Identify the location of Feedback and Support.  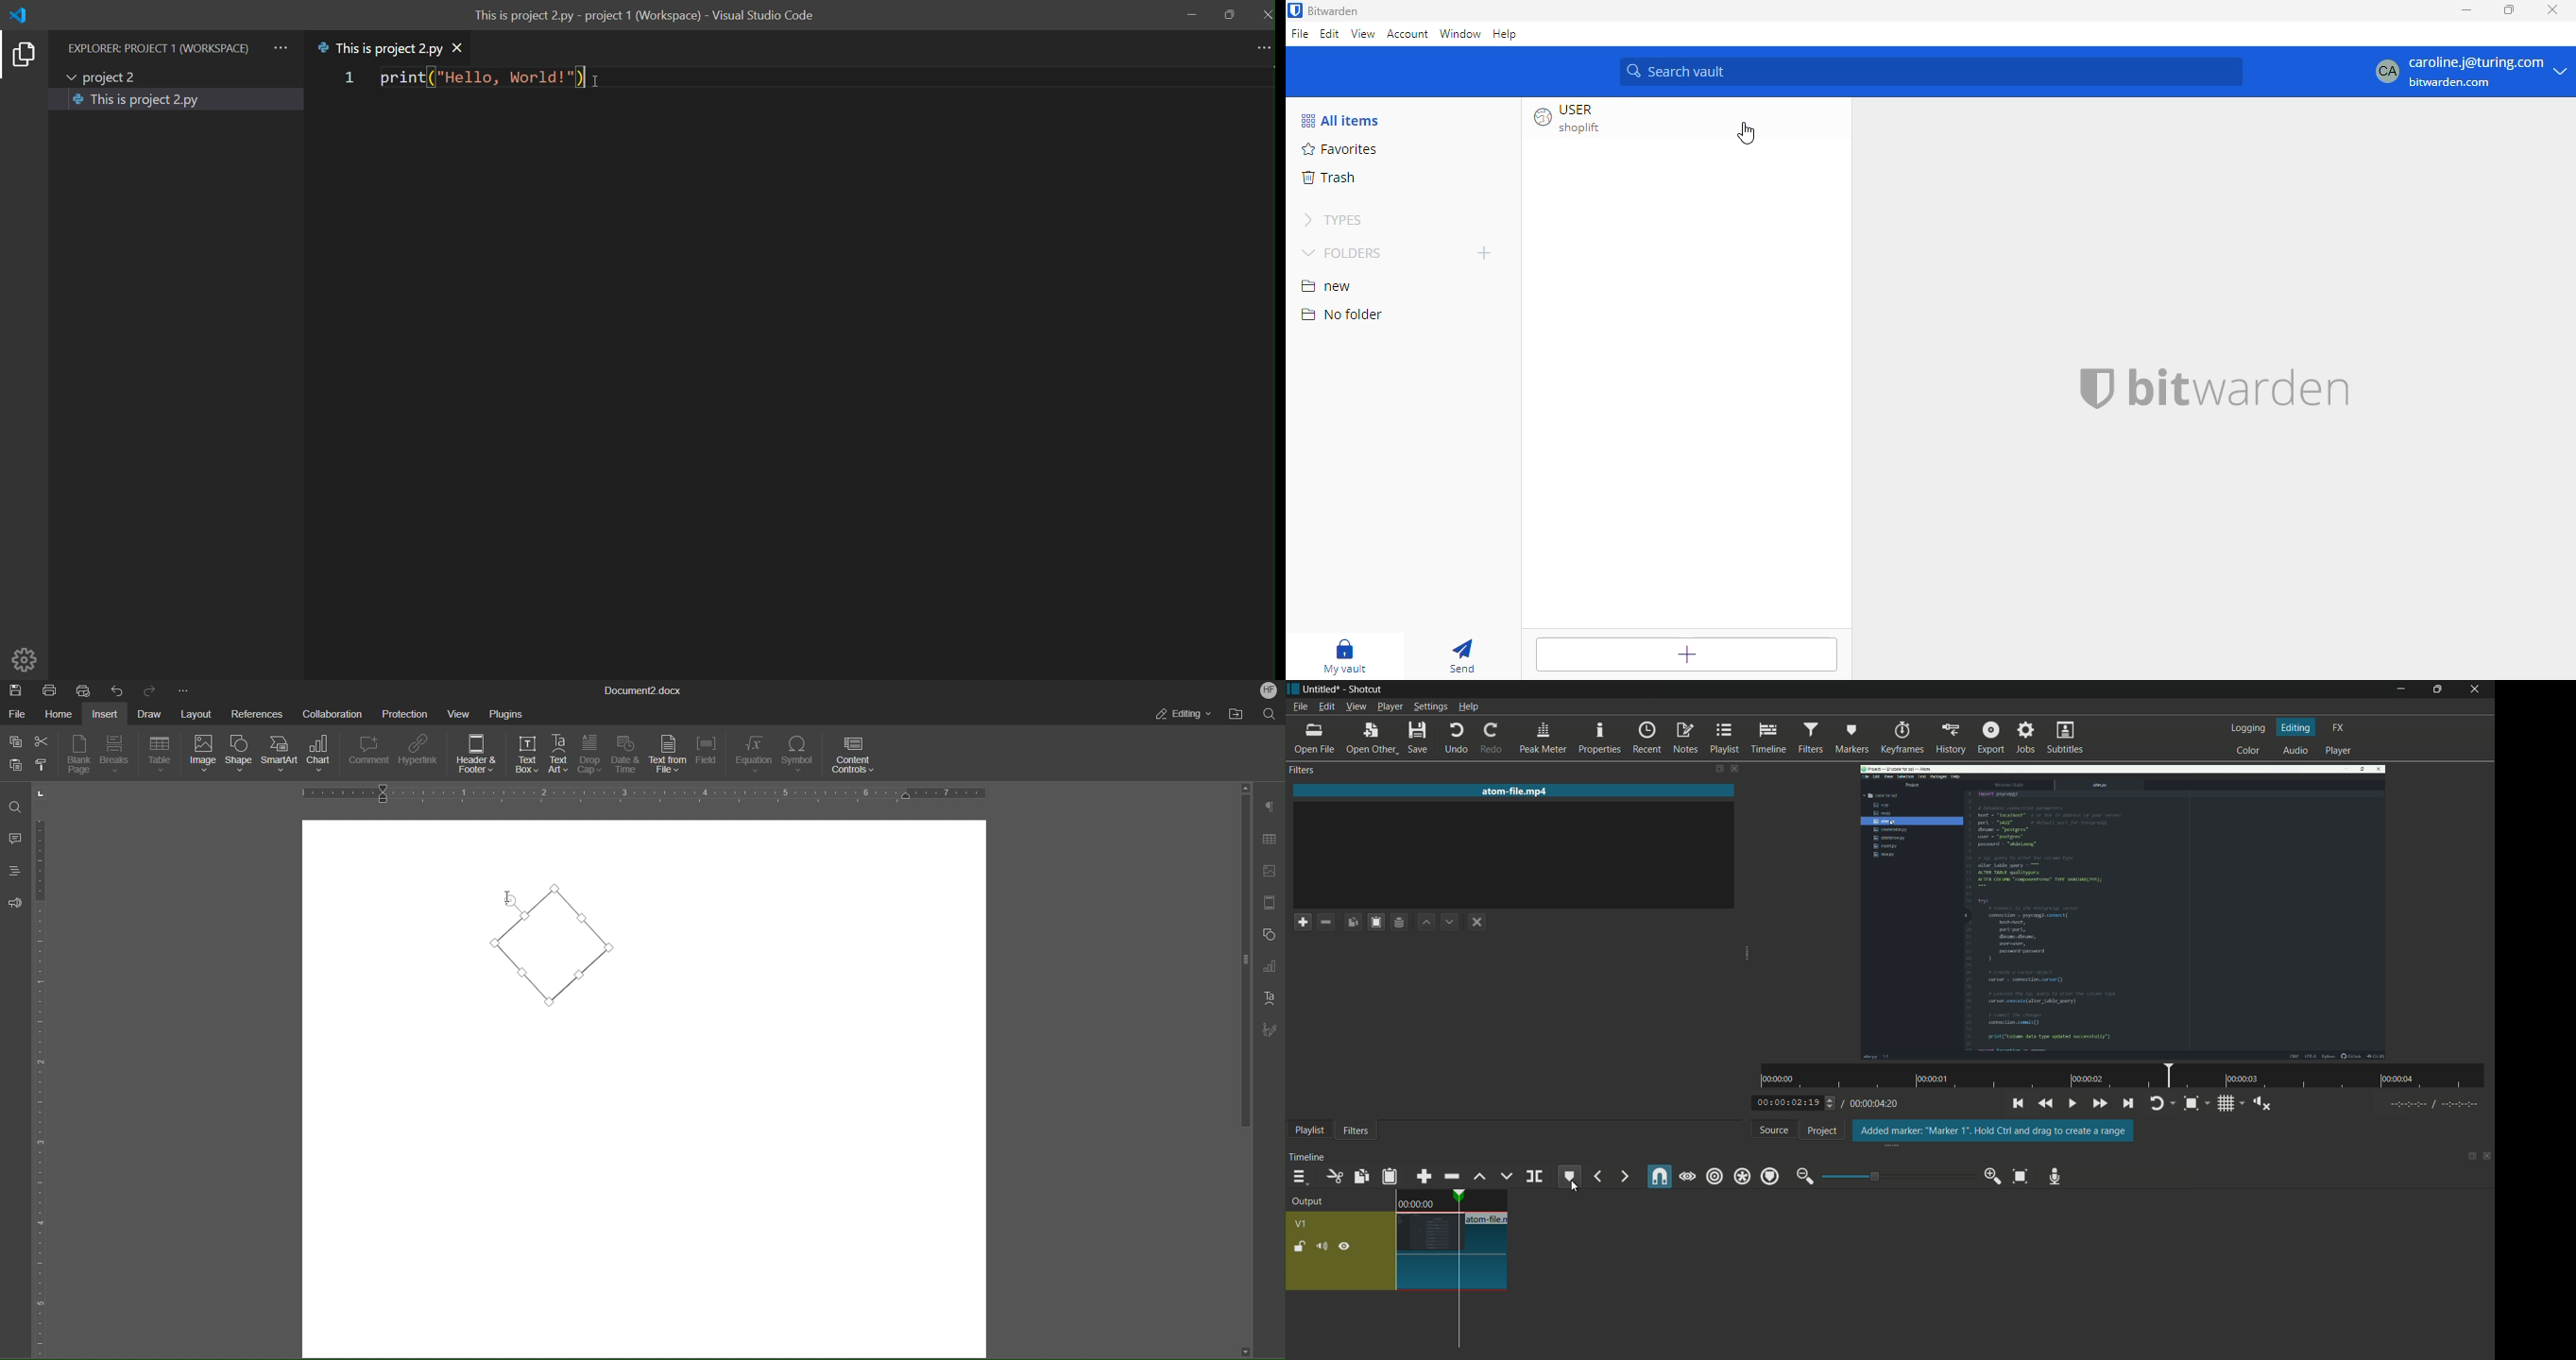
(15, 903).